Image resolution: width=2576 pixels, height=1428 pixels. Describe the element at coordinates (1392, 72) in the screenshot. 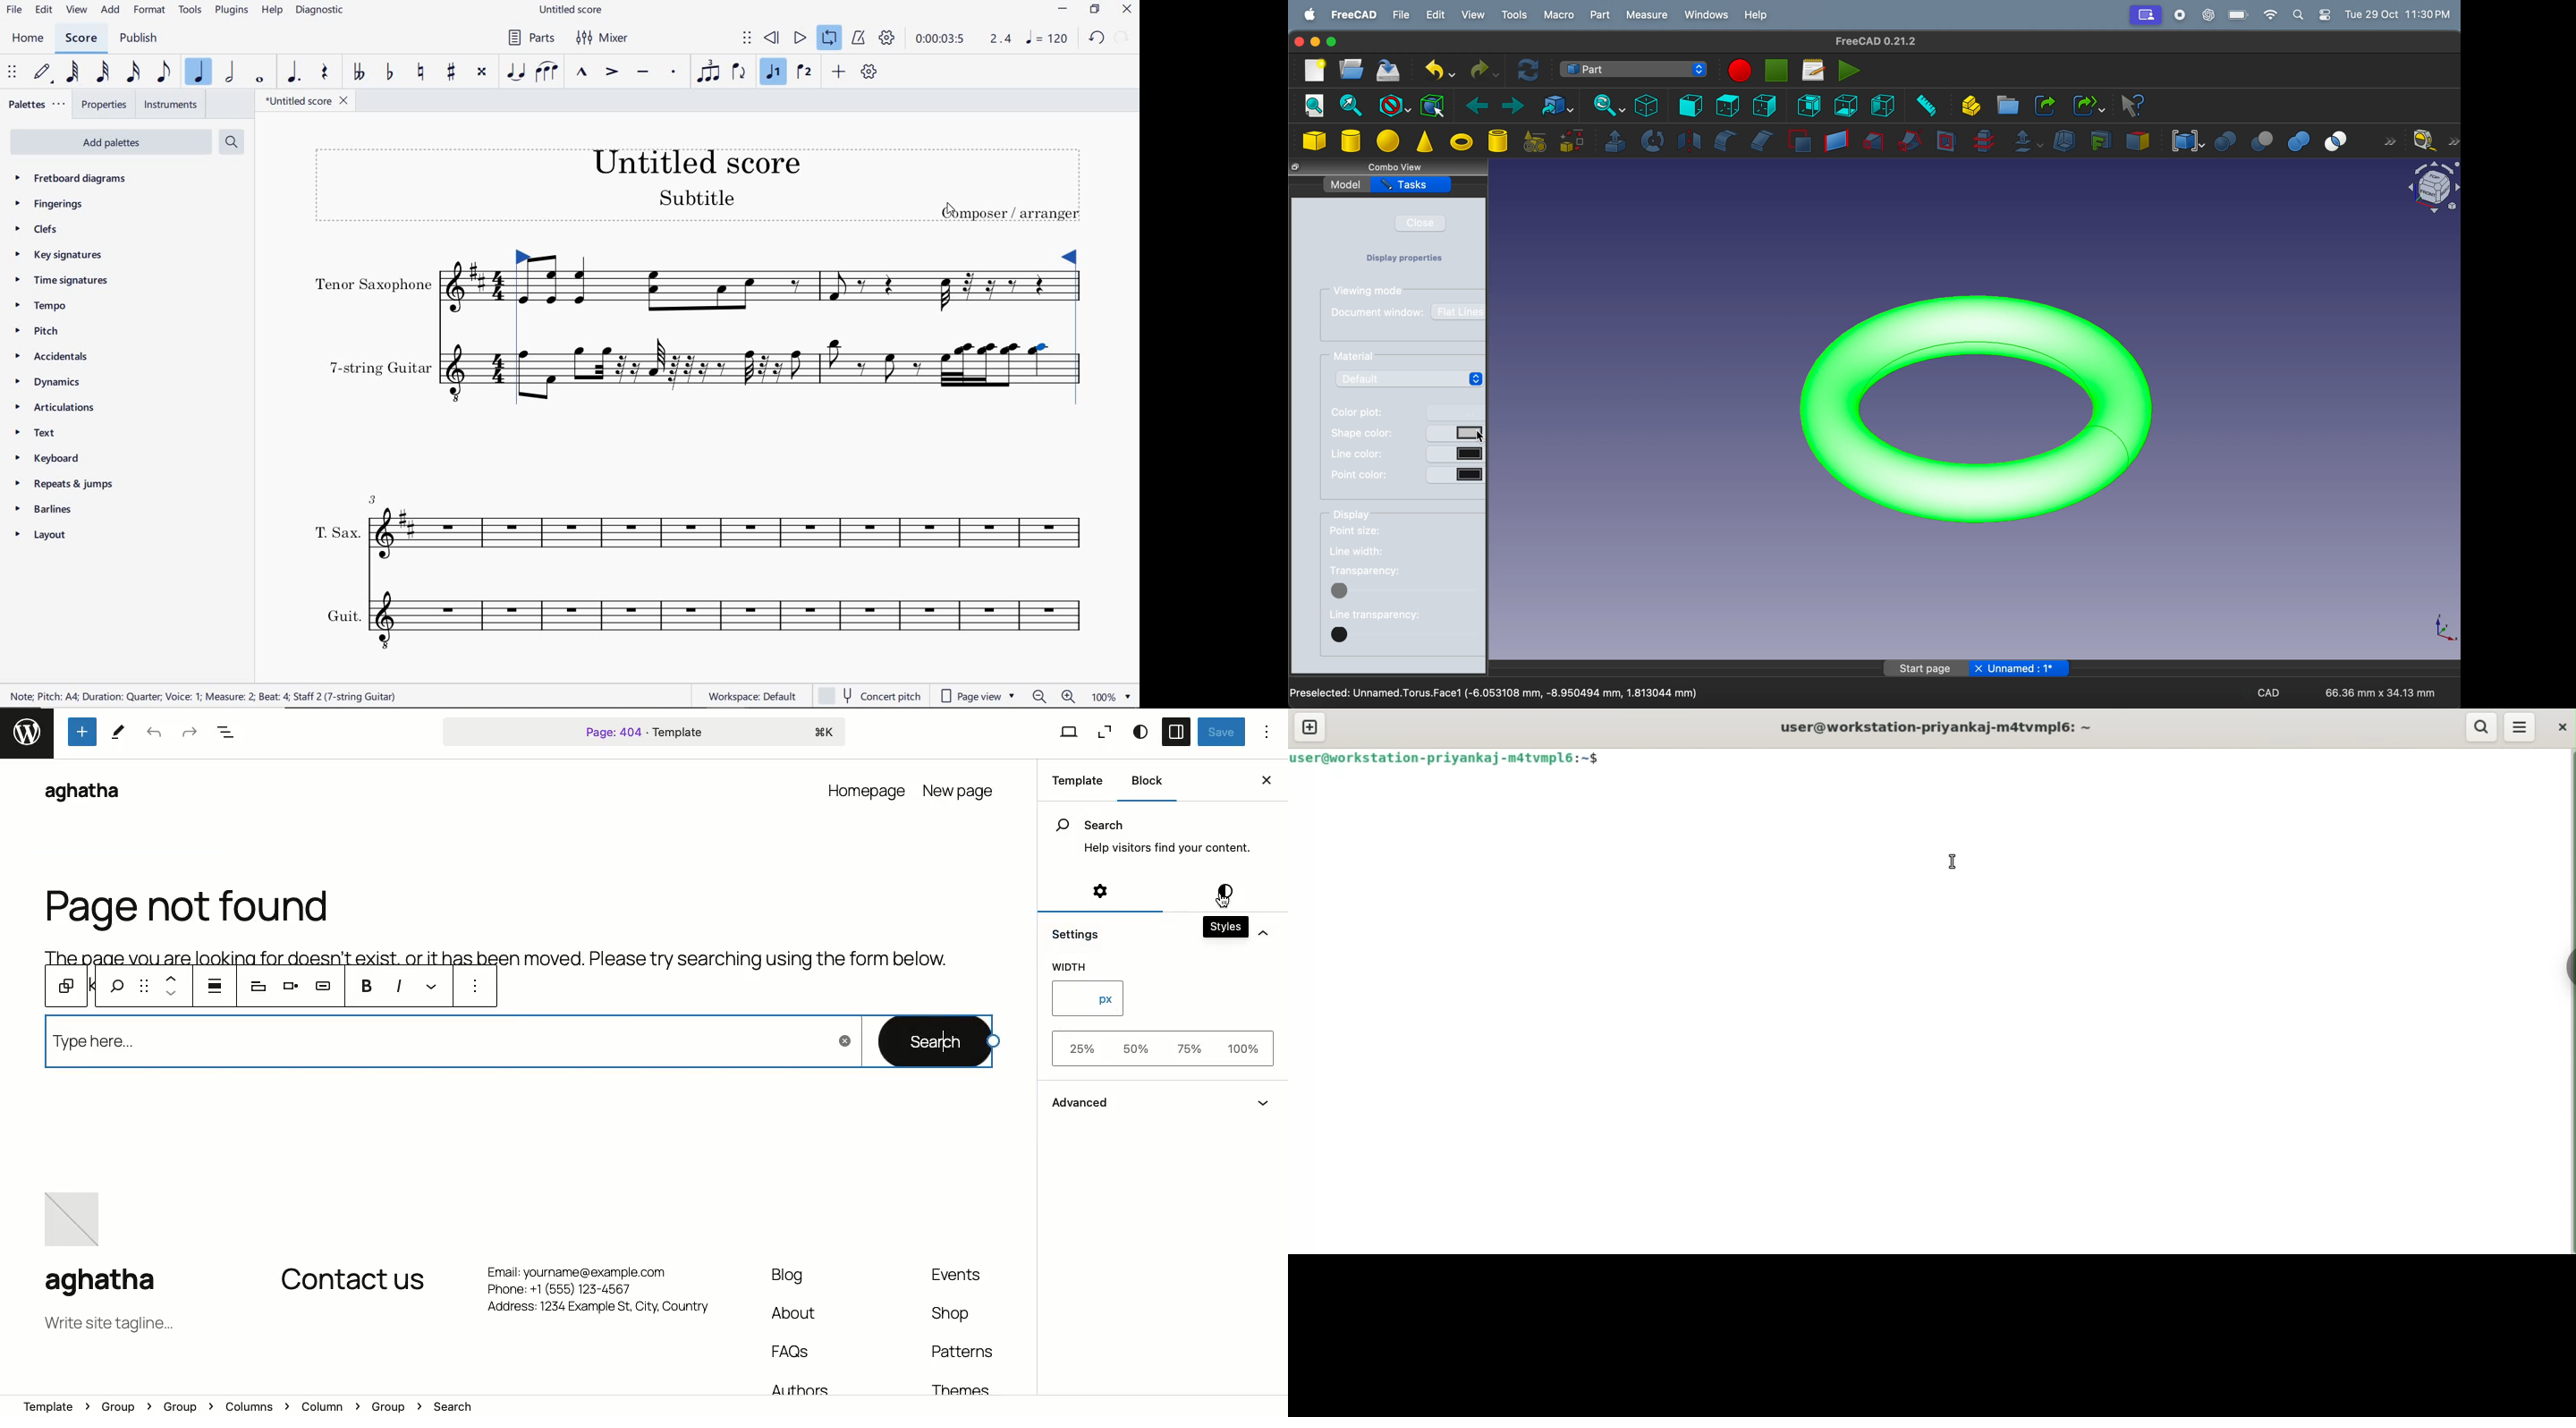

I see `save` at that location.